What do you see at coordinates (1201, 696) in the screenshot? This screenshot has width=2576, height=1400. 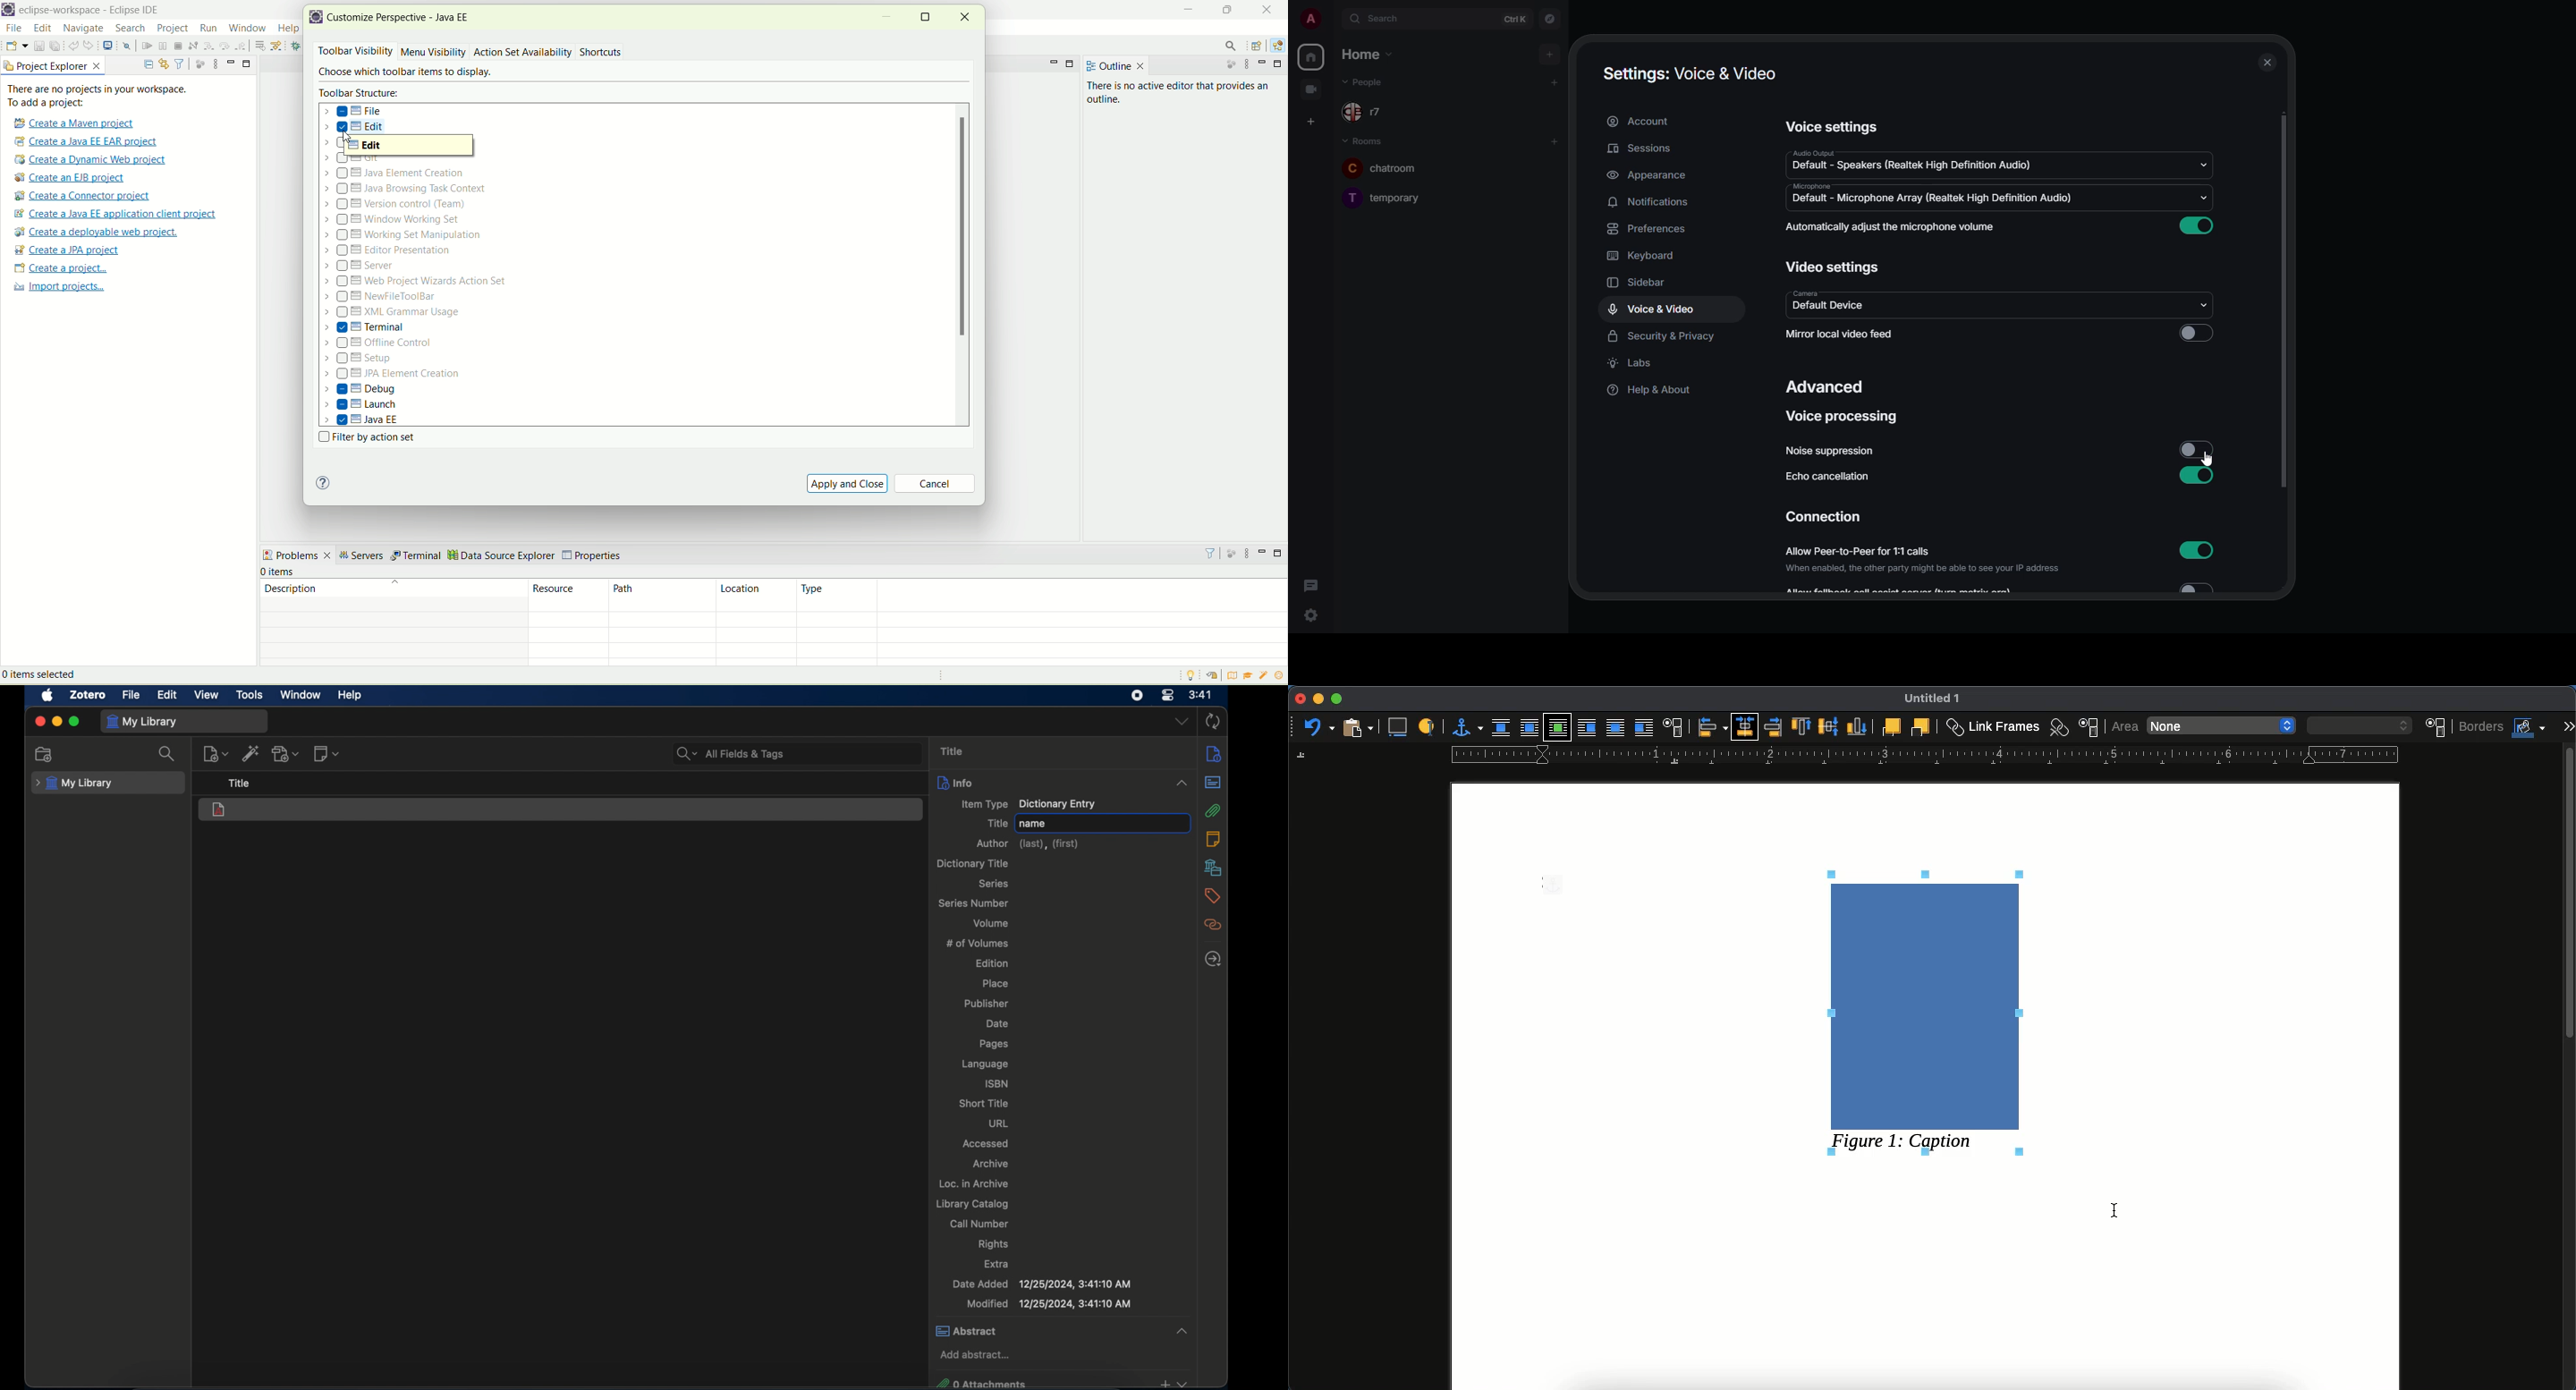 I see `3.41` at bounding box center [1201, 696].